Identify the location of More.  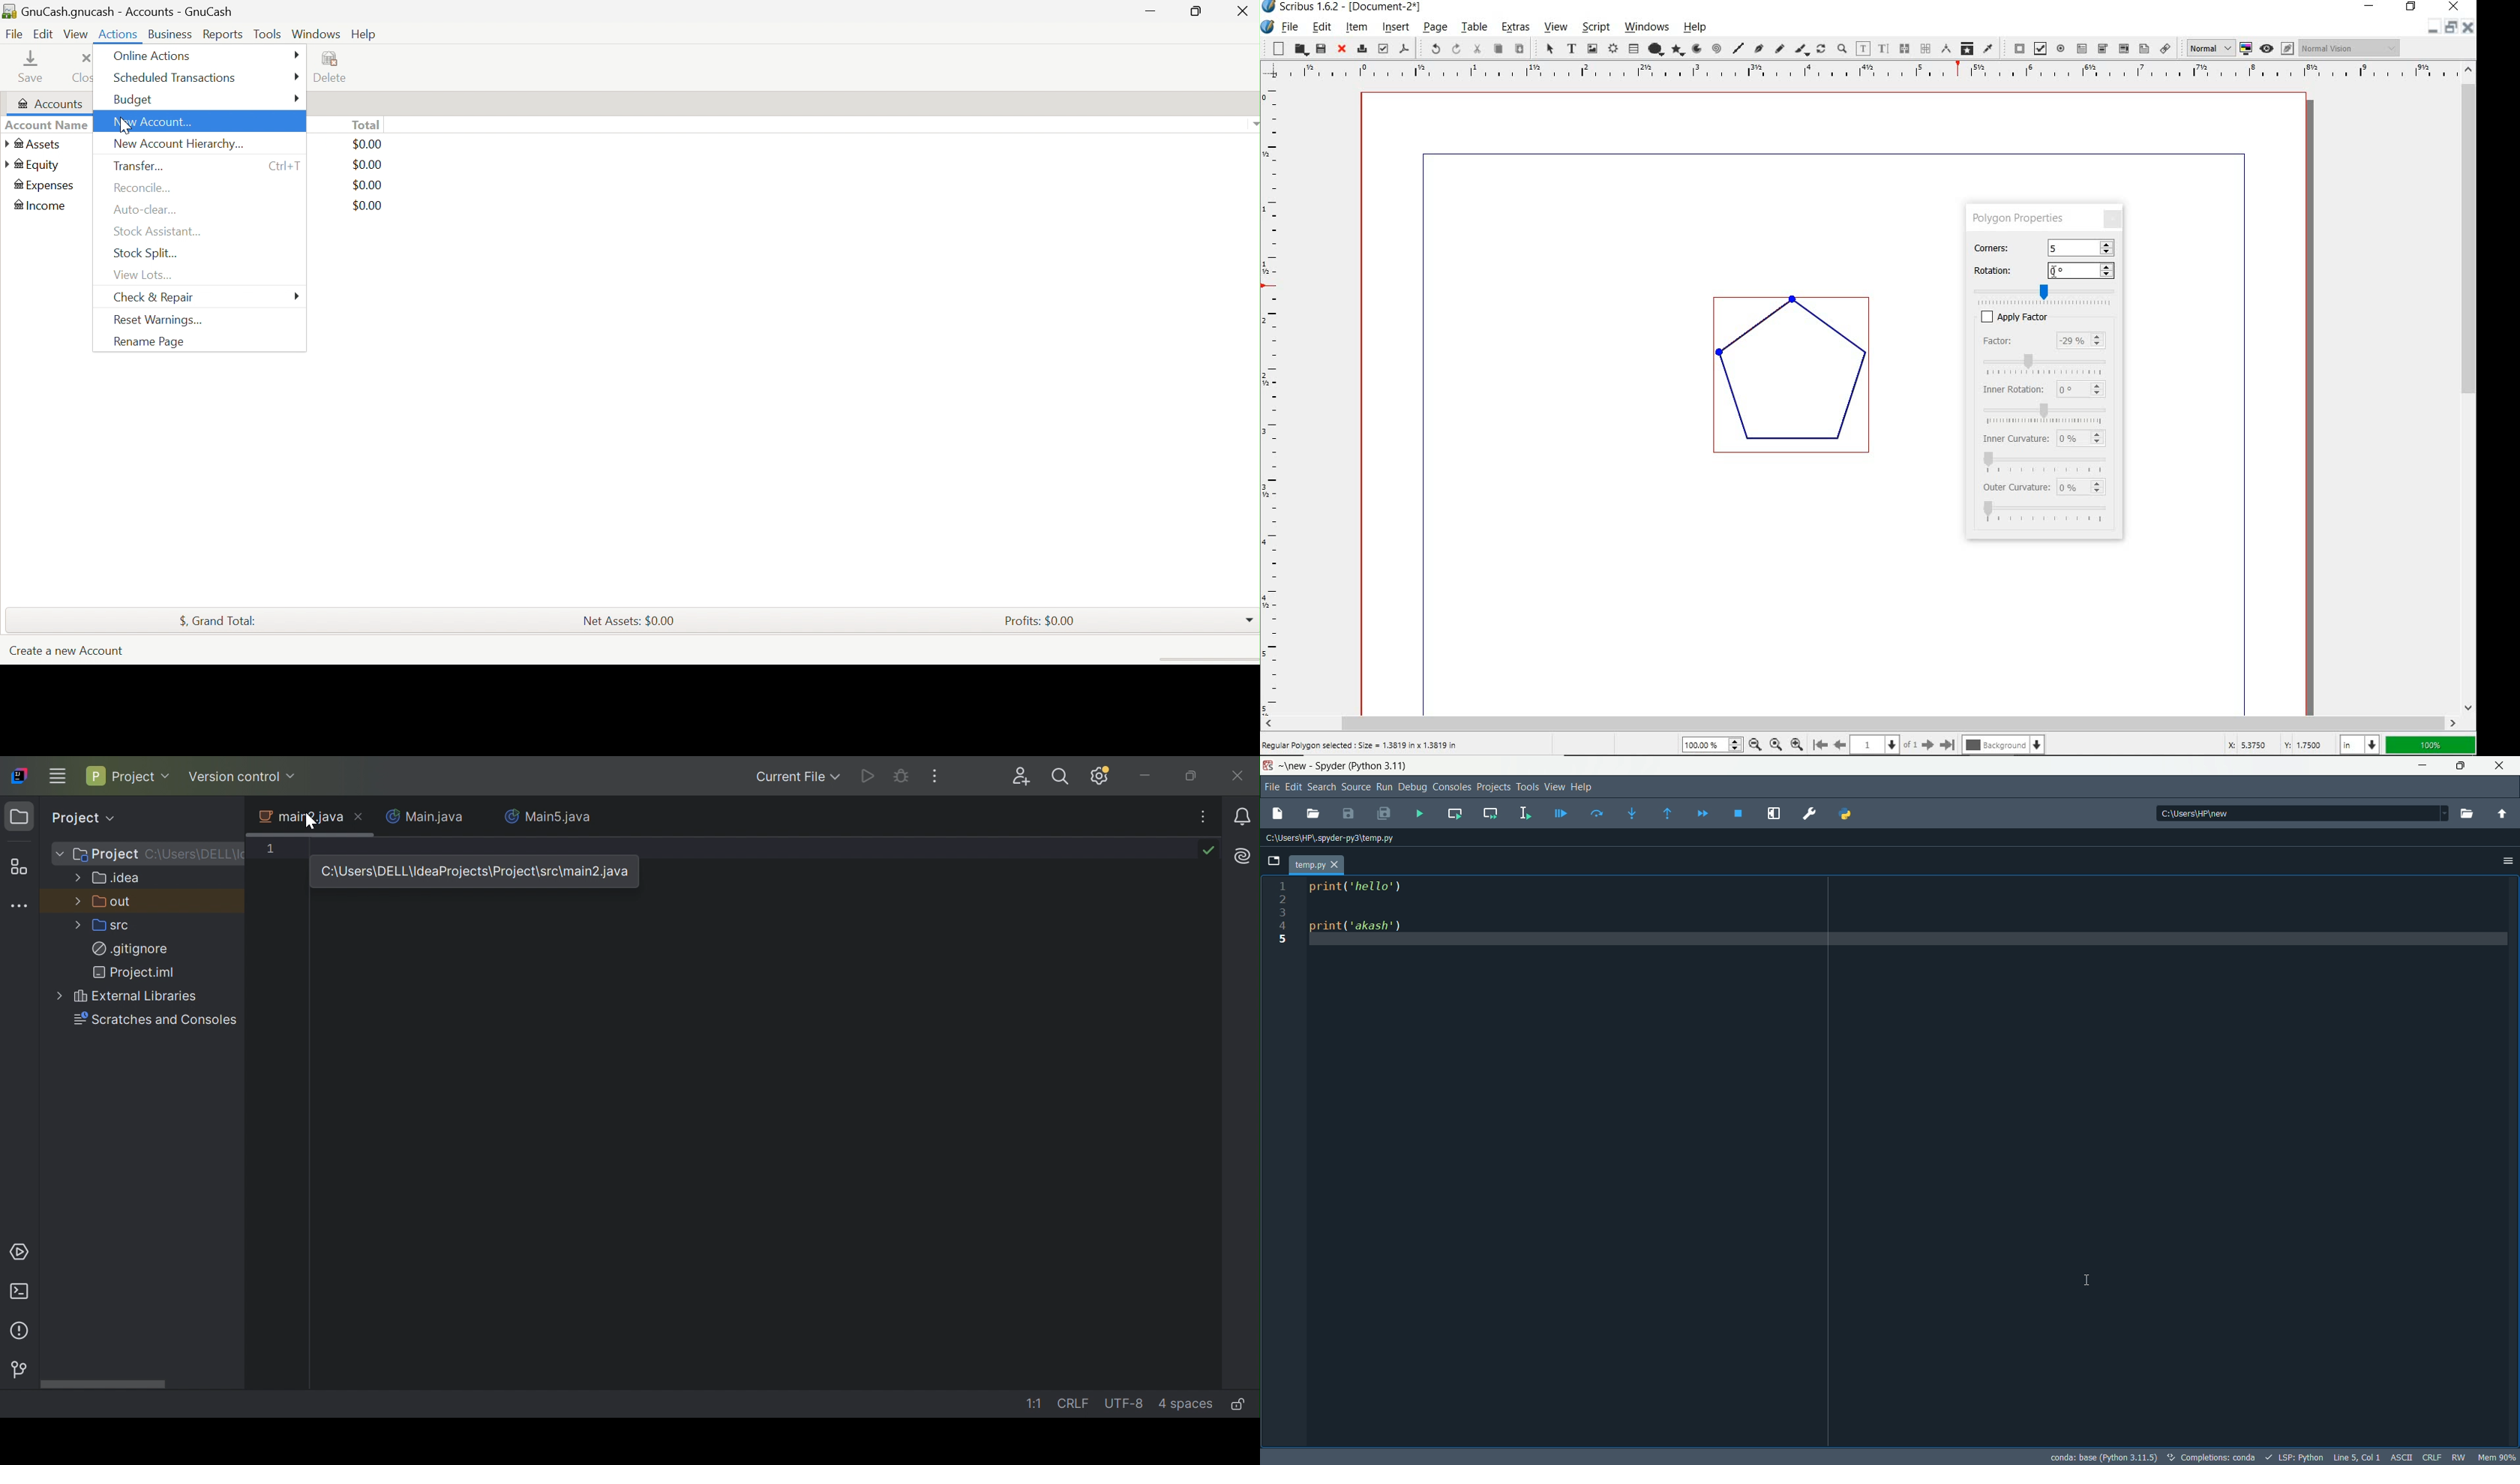
(297, 296).